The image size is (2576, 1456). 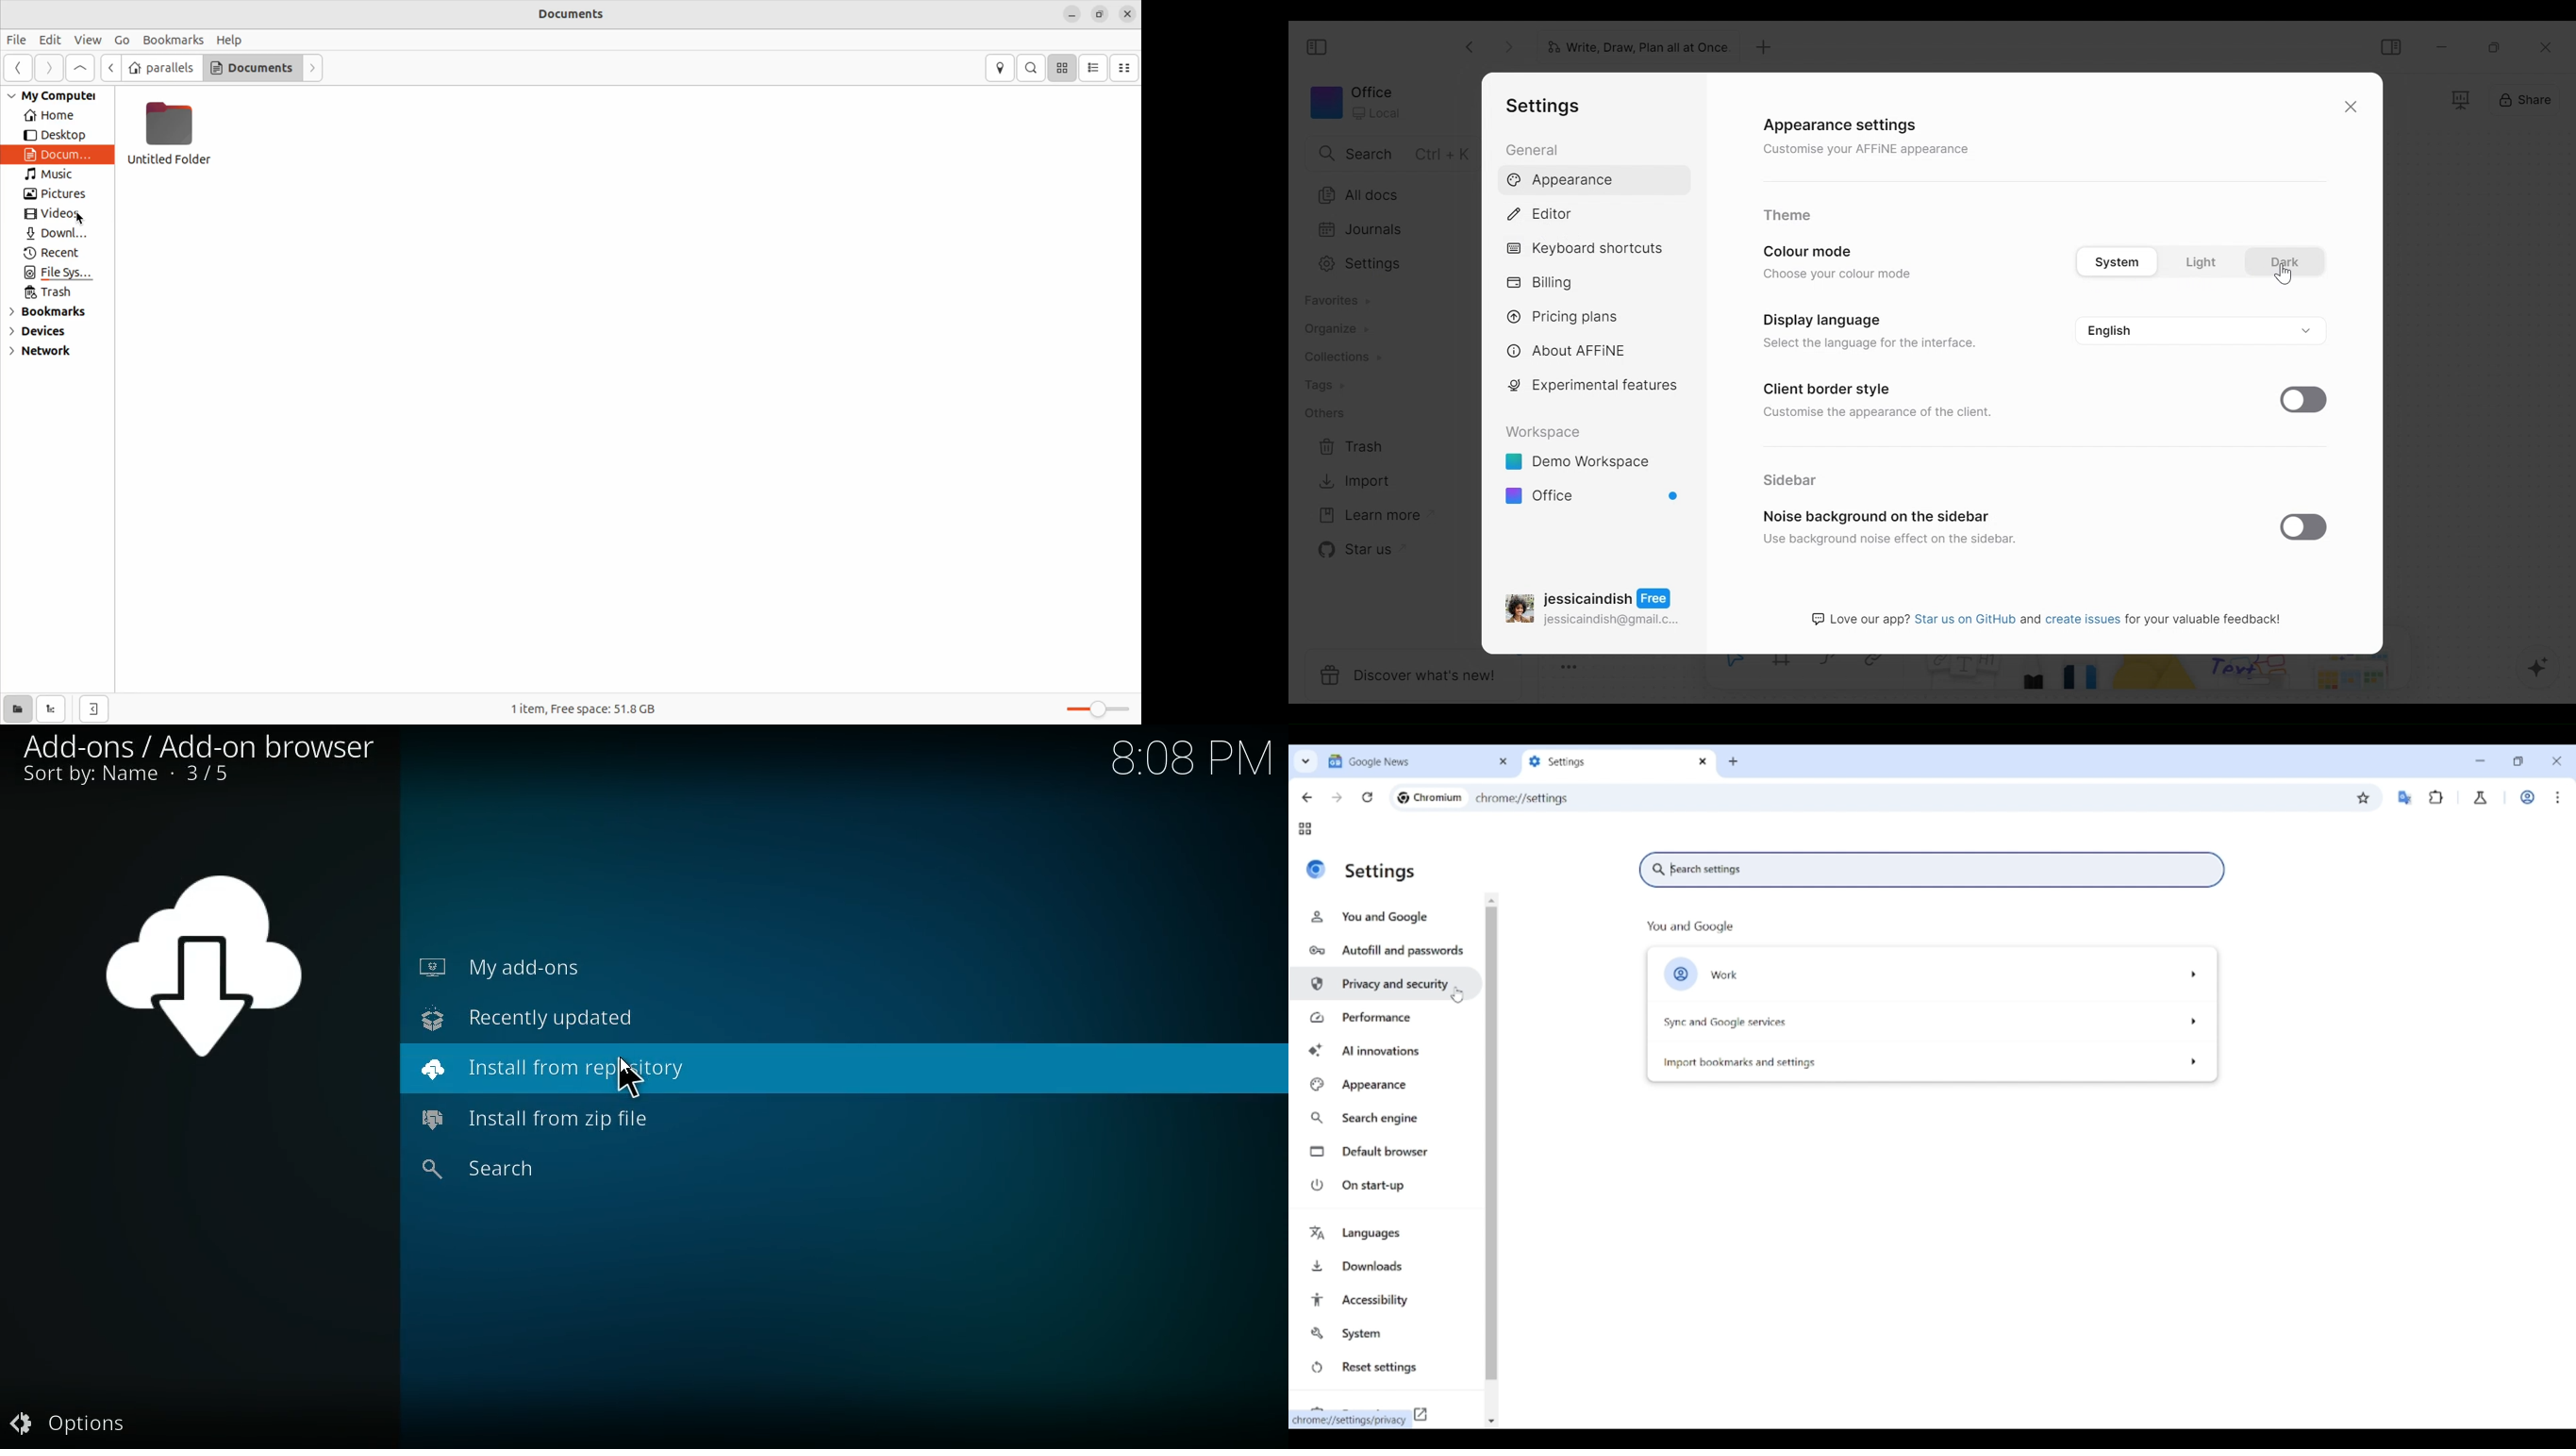 What do you see at coordinates (1094, 67) in the screenshot?
I see `bullet list` at bounding box center [1094, 67].